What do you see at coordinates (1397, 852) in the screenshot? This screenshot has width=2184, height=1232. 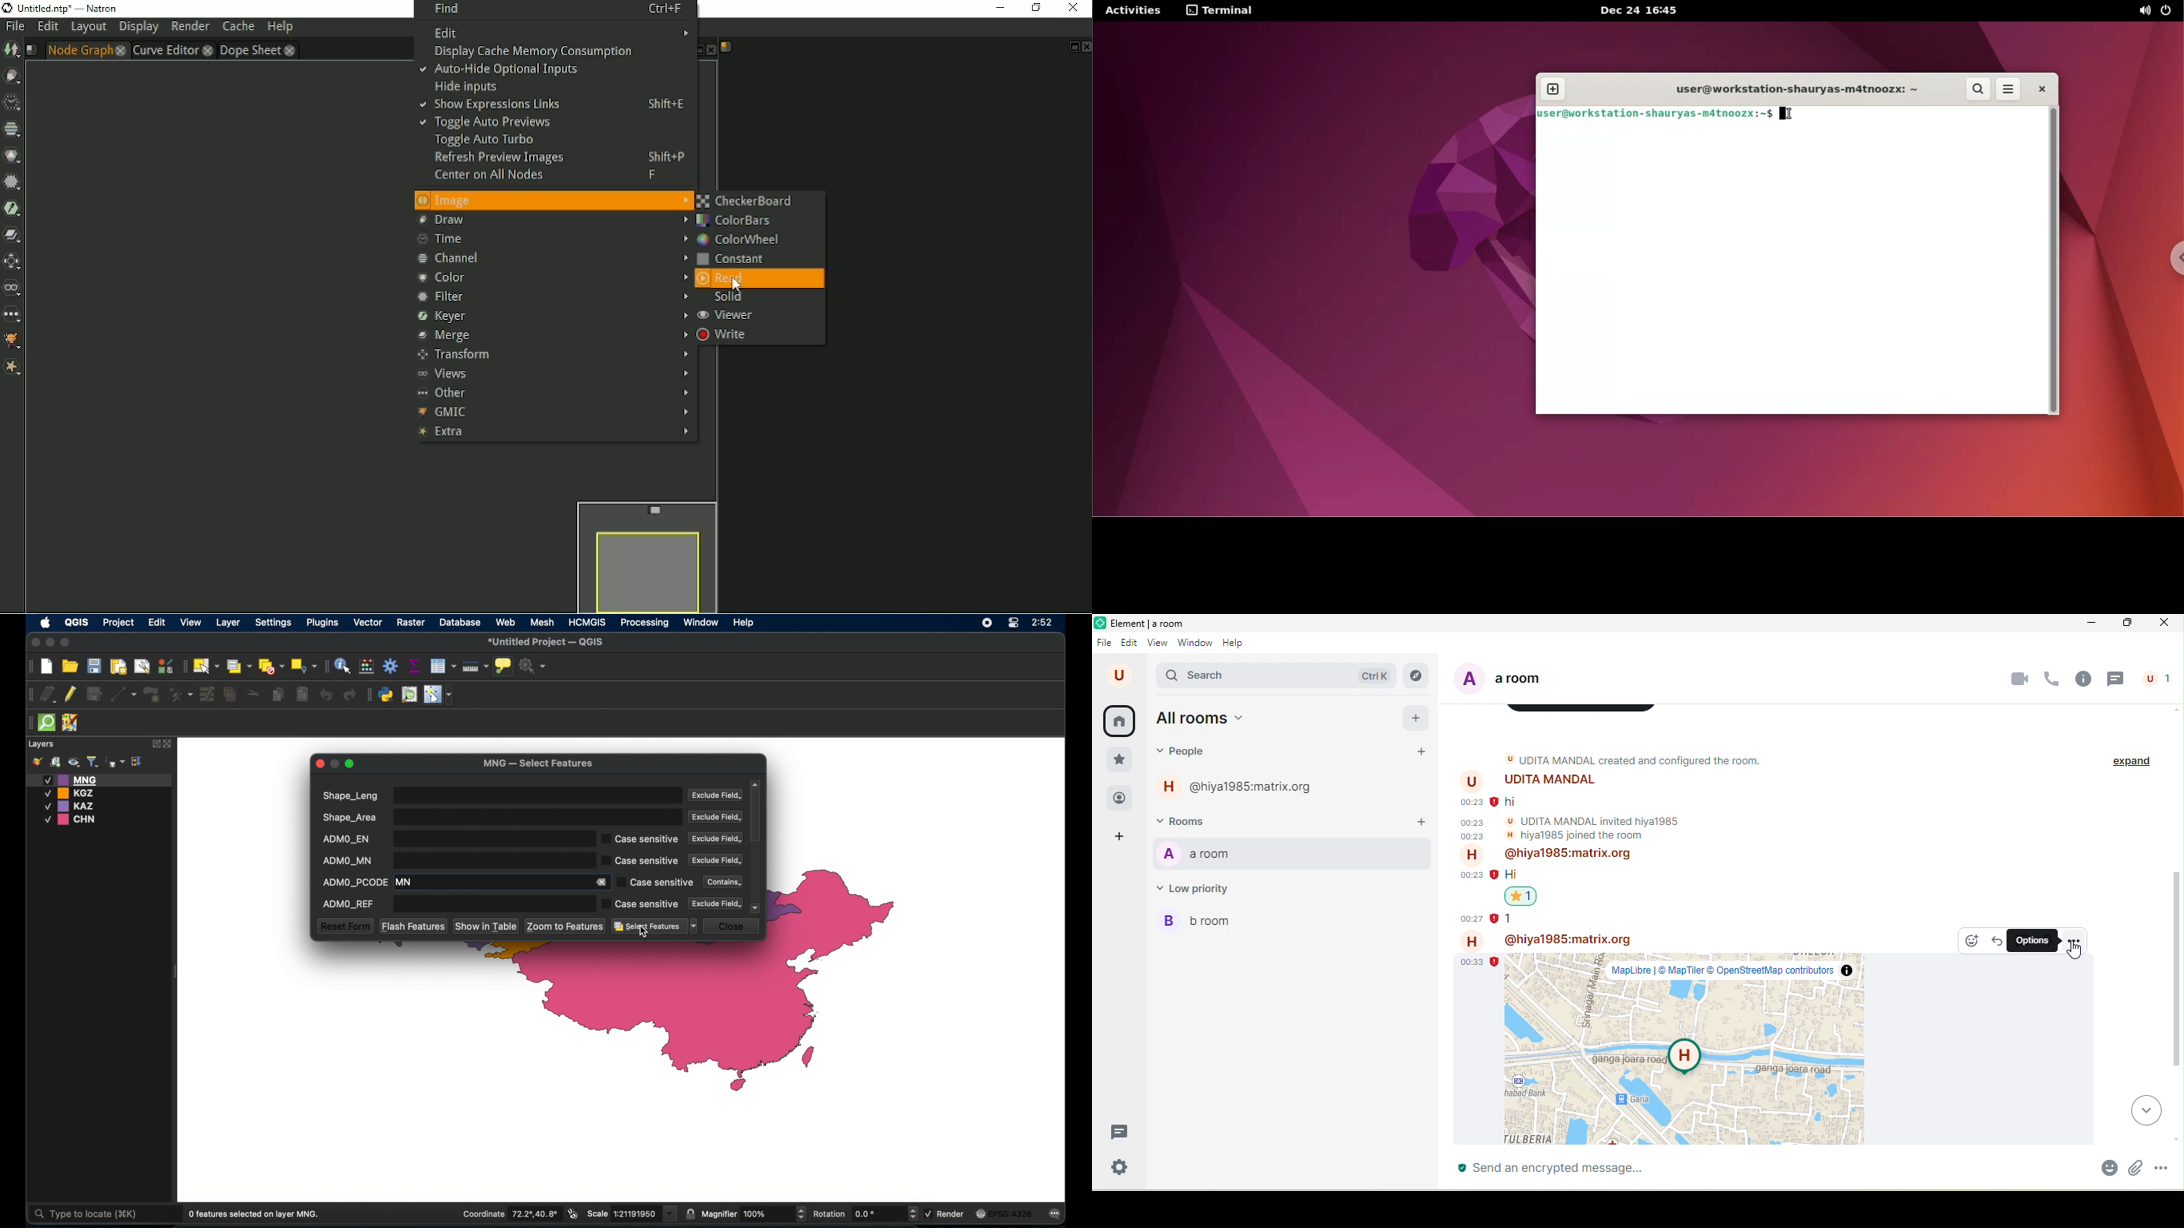 I see `options` at bounding box center [1397, 852].